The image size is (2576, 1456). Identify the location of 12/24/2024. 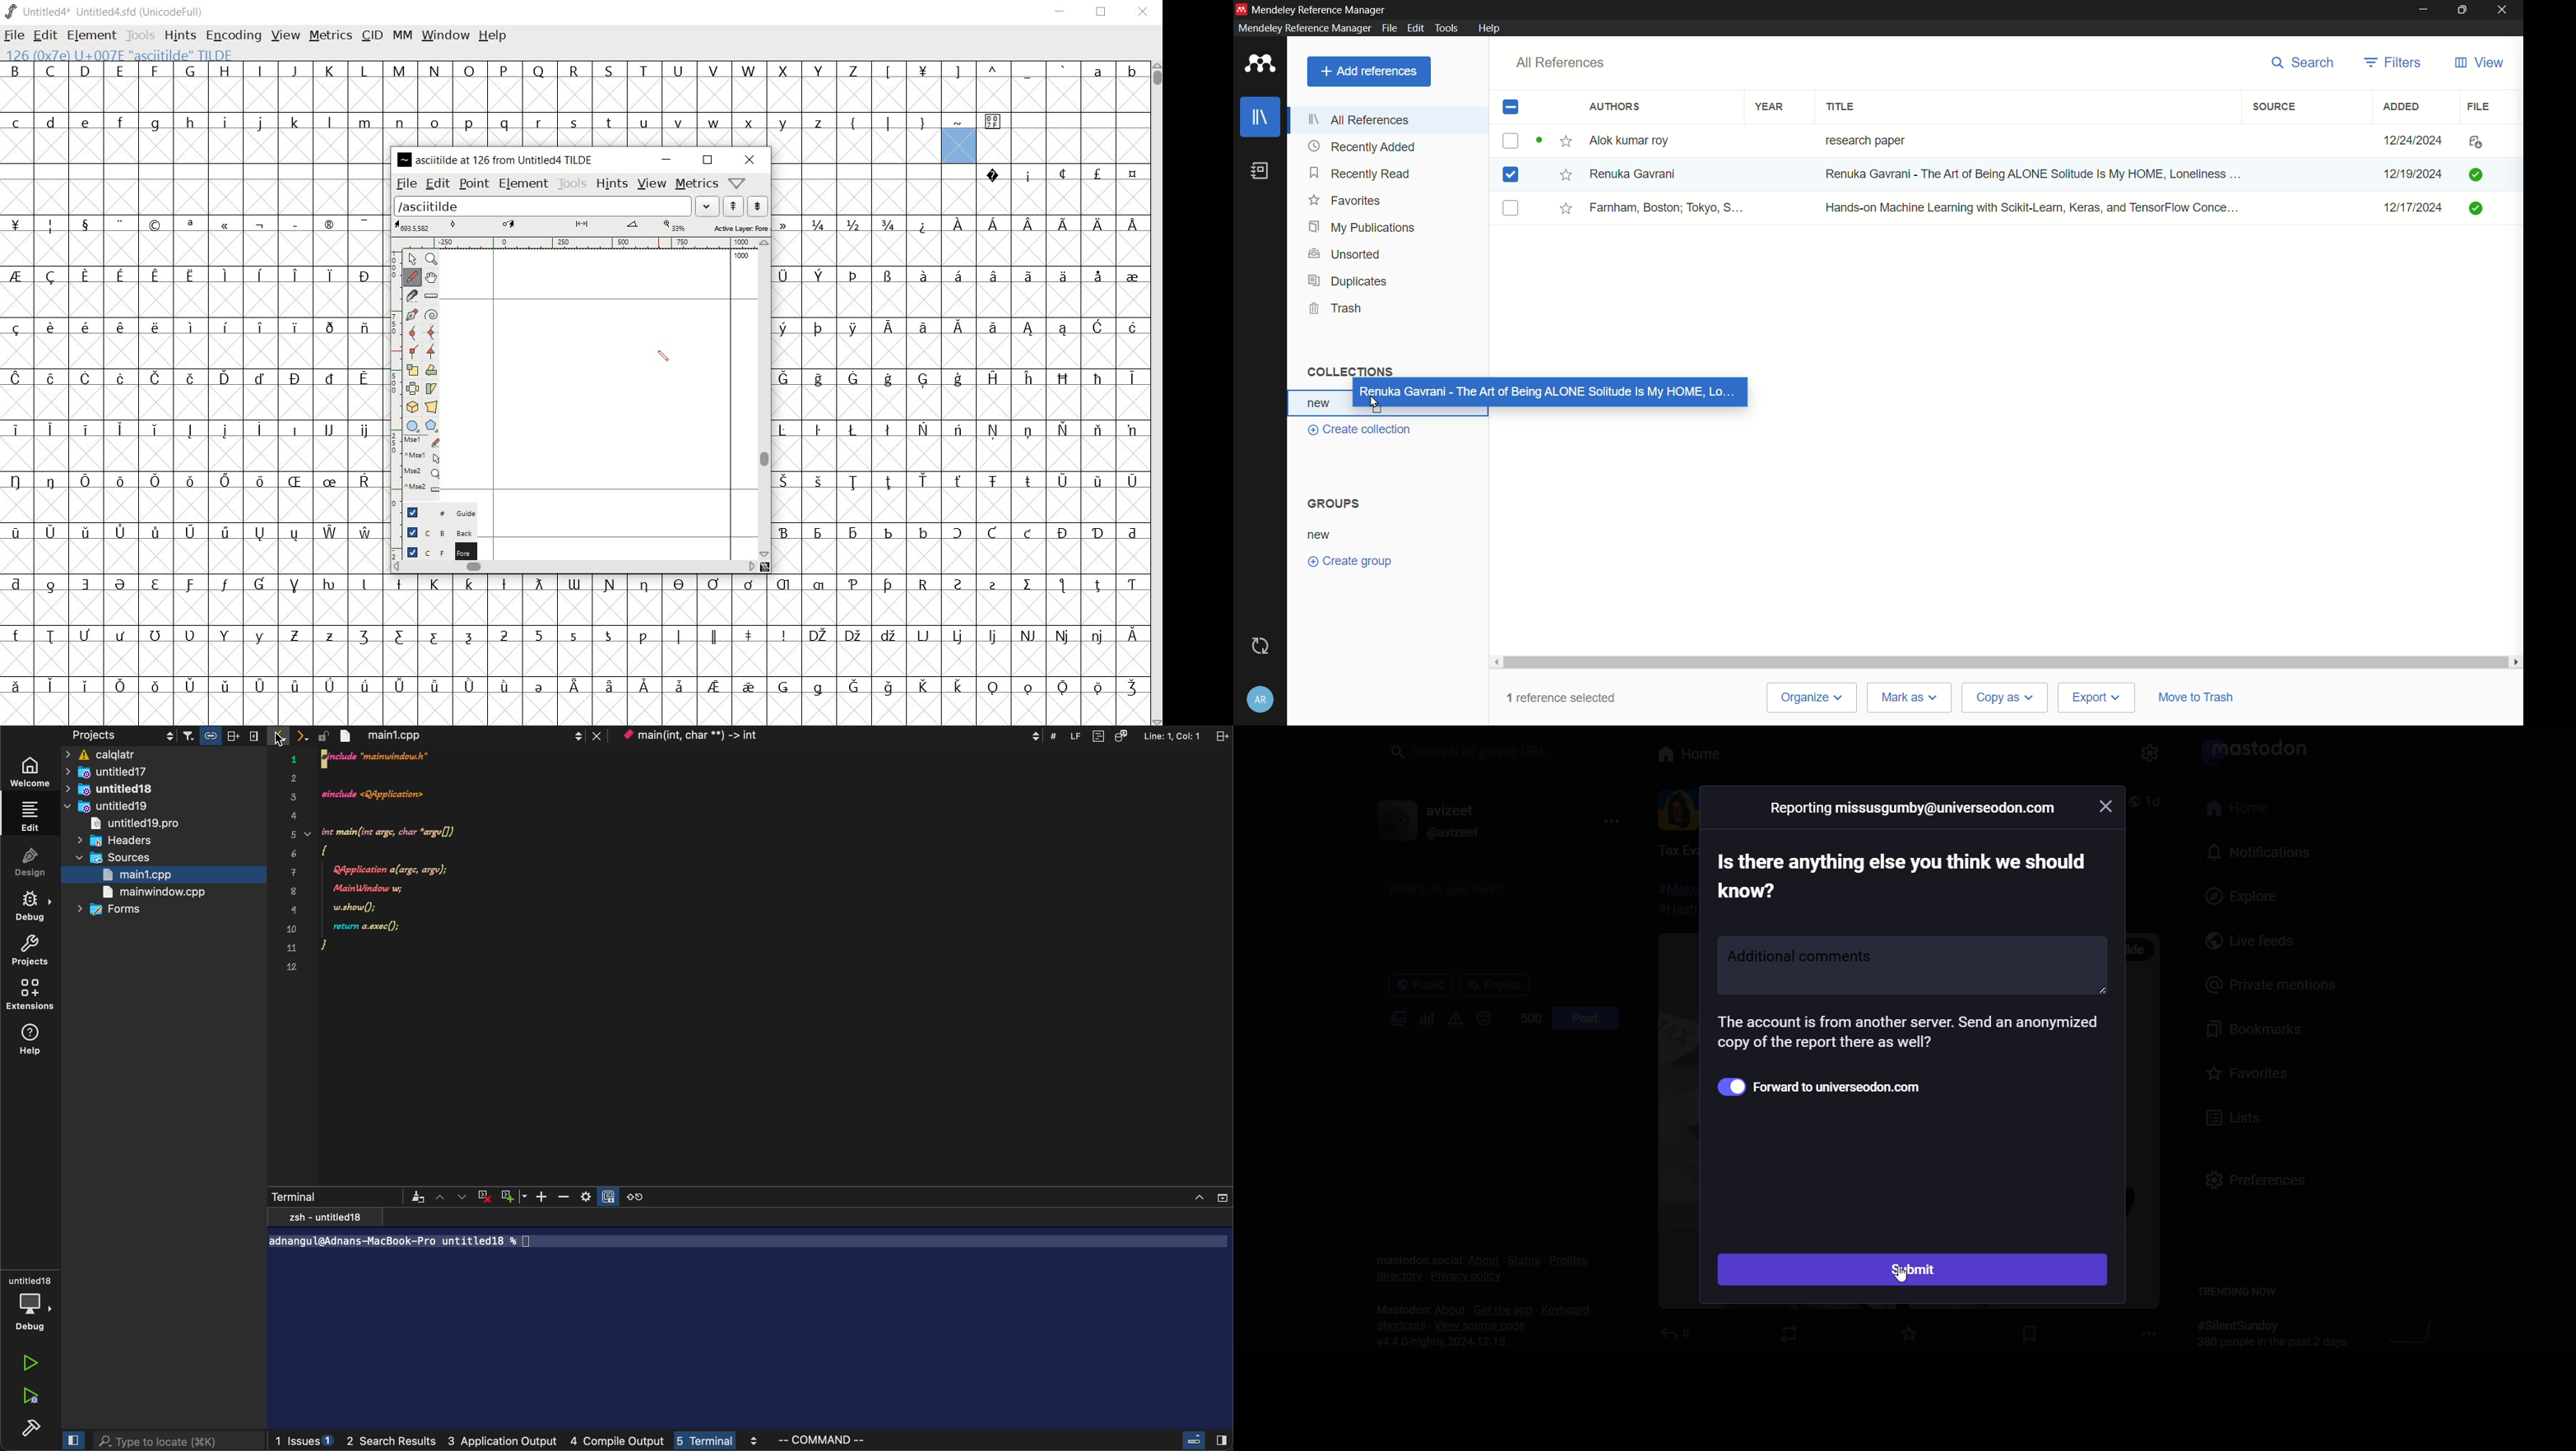
(2414, 141).